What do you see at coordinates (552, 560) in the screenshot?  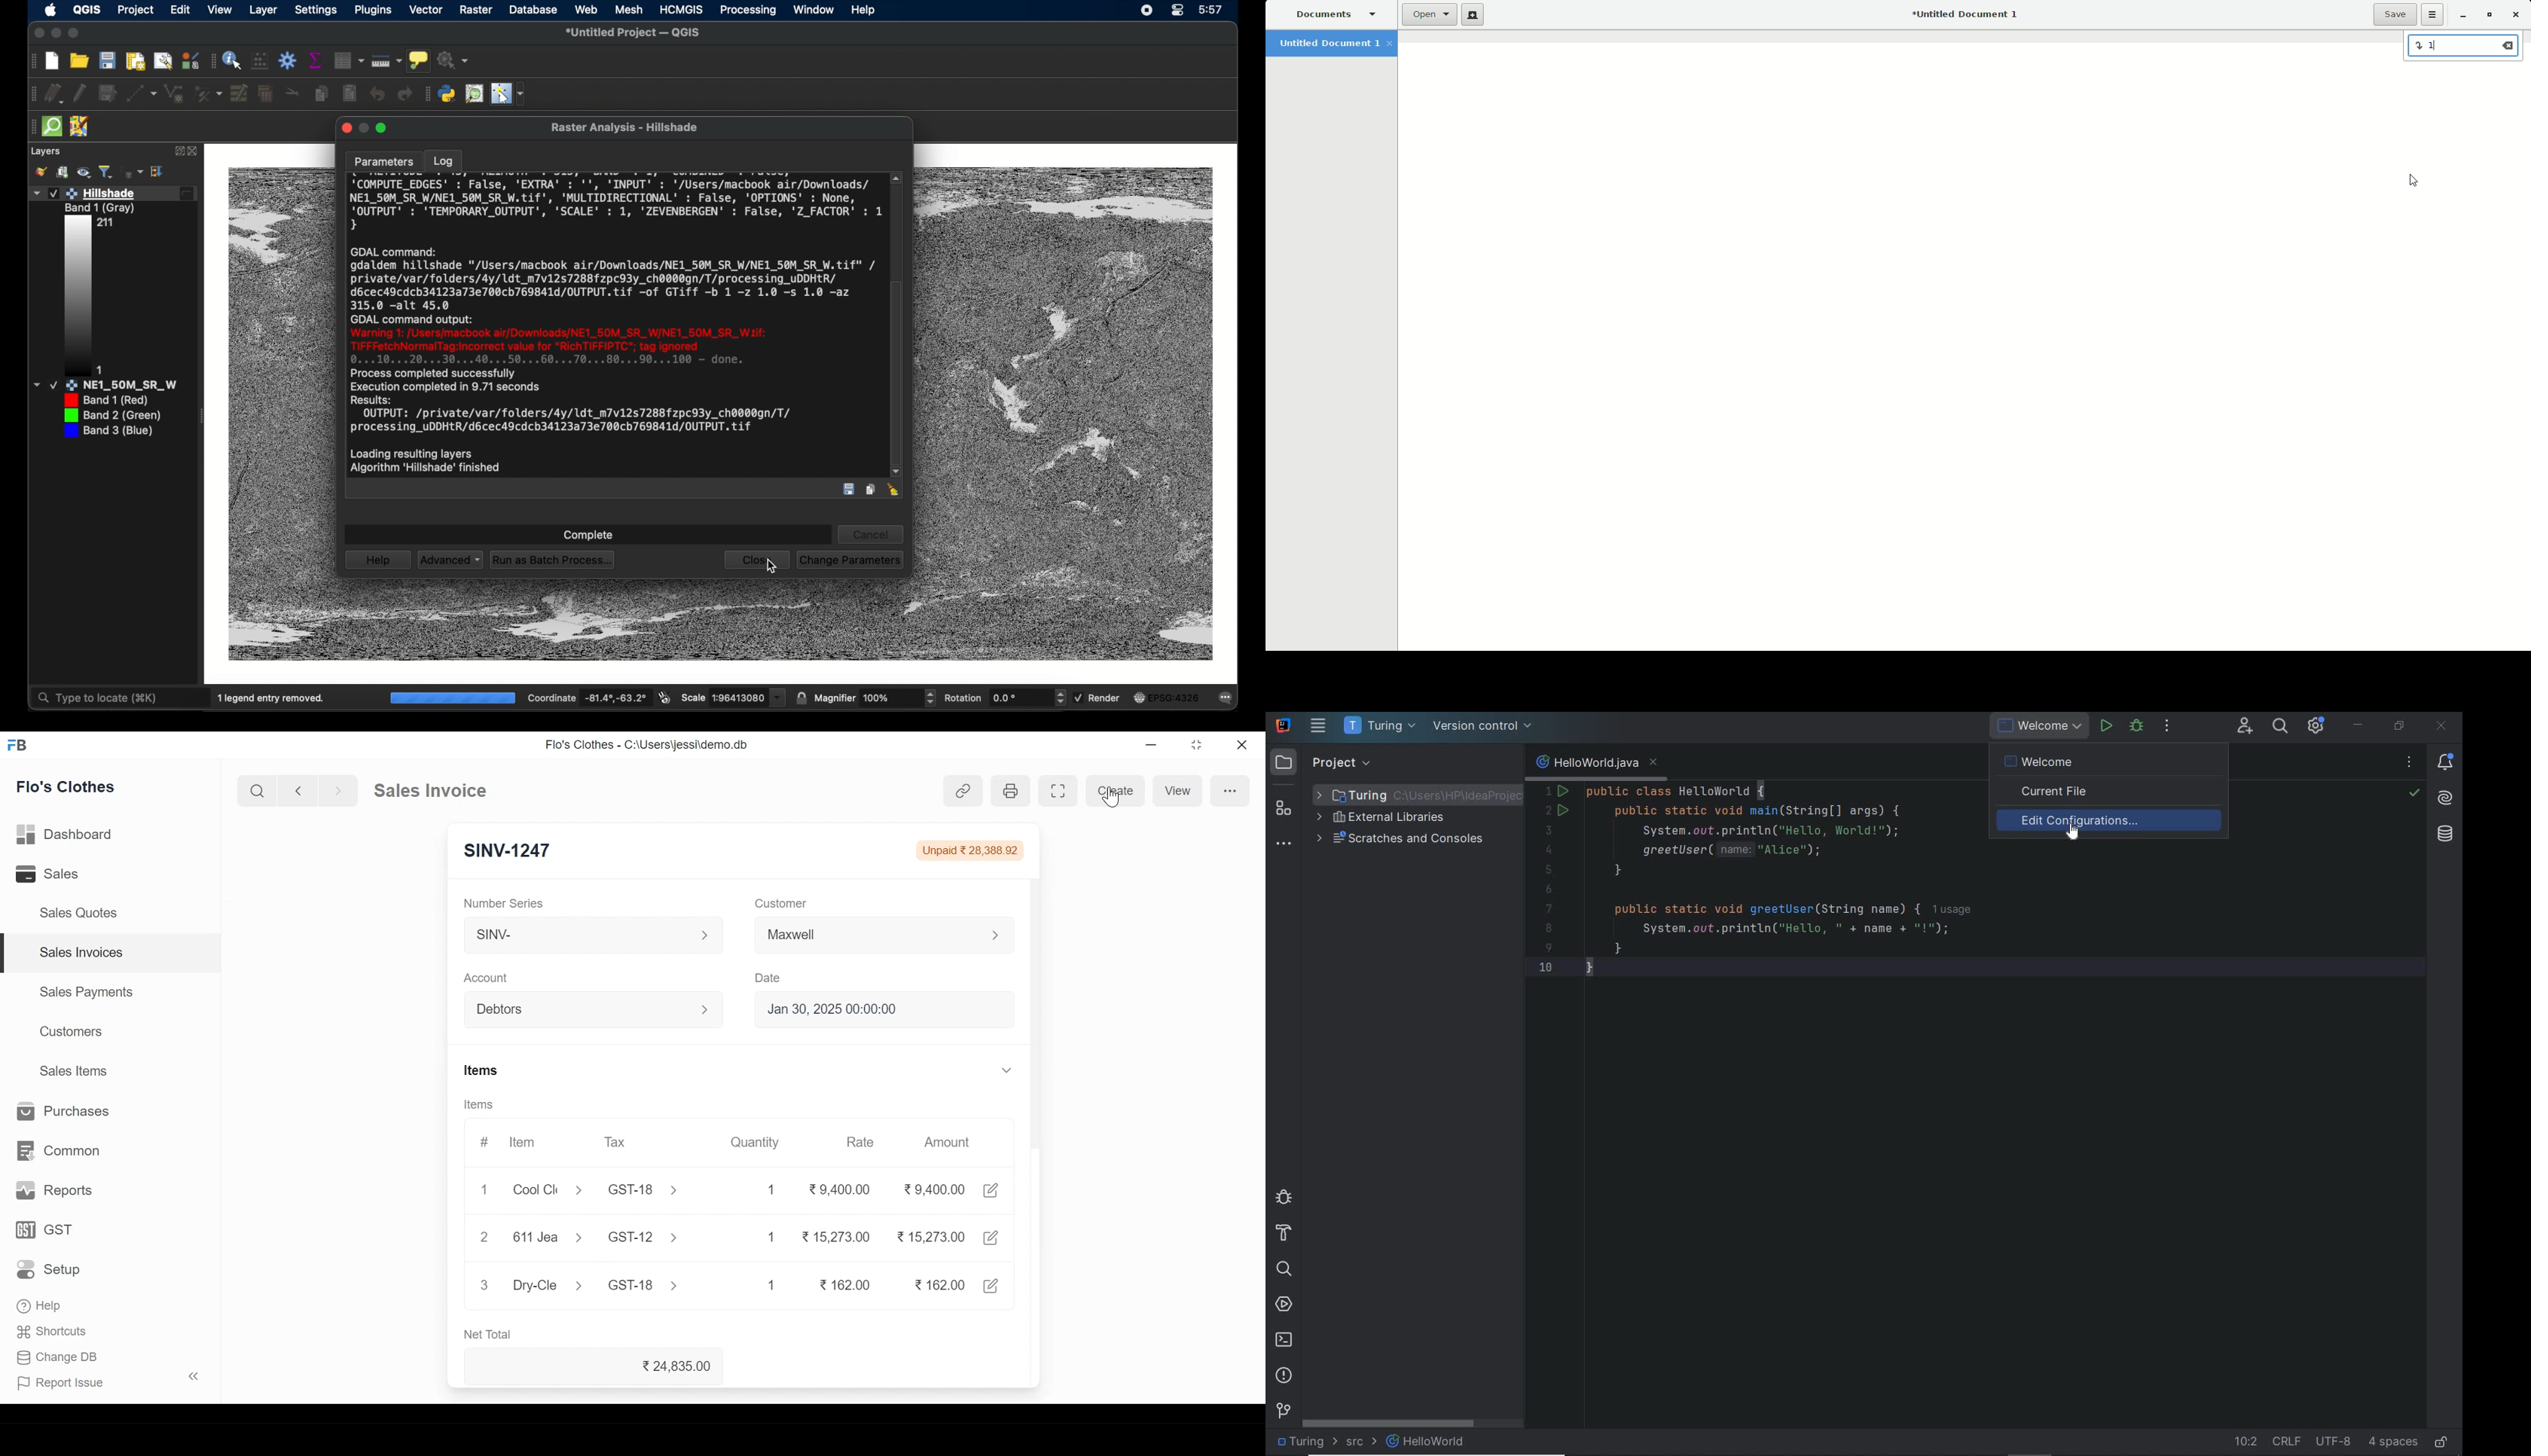 I see `run as batch process` at bounding box center [552, 560].